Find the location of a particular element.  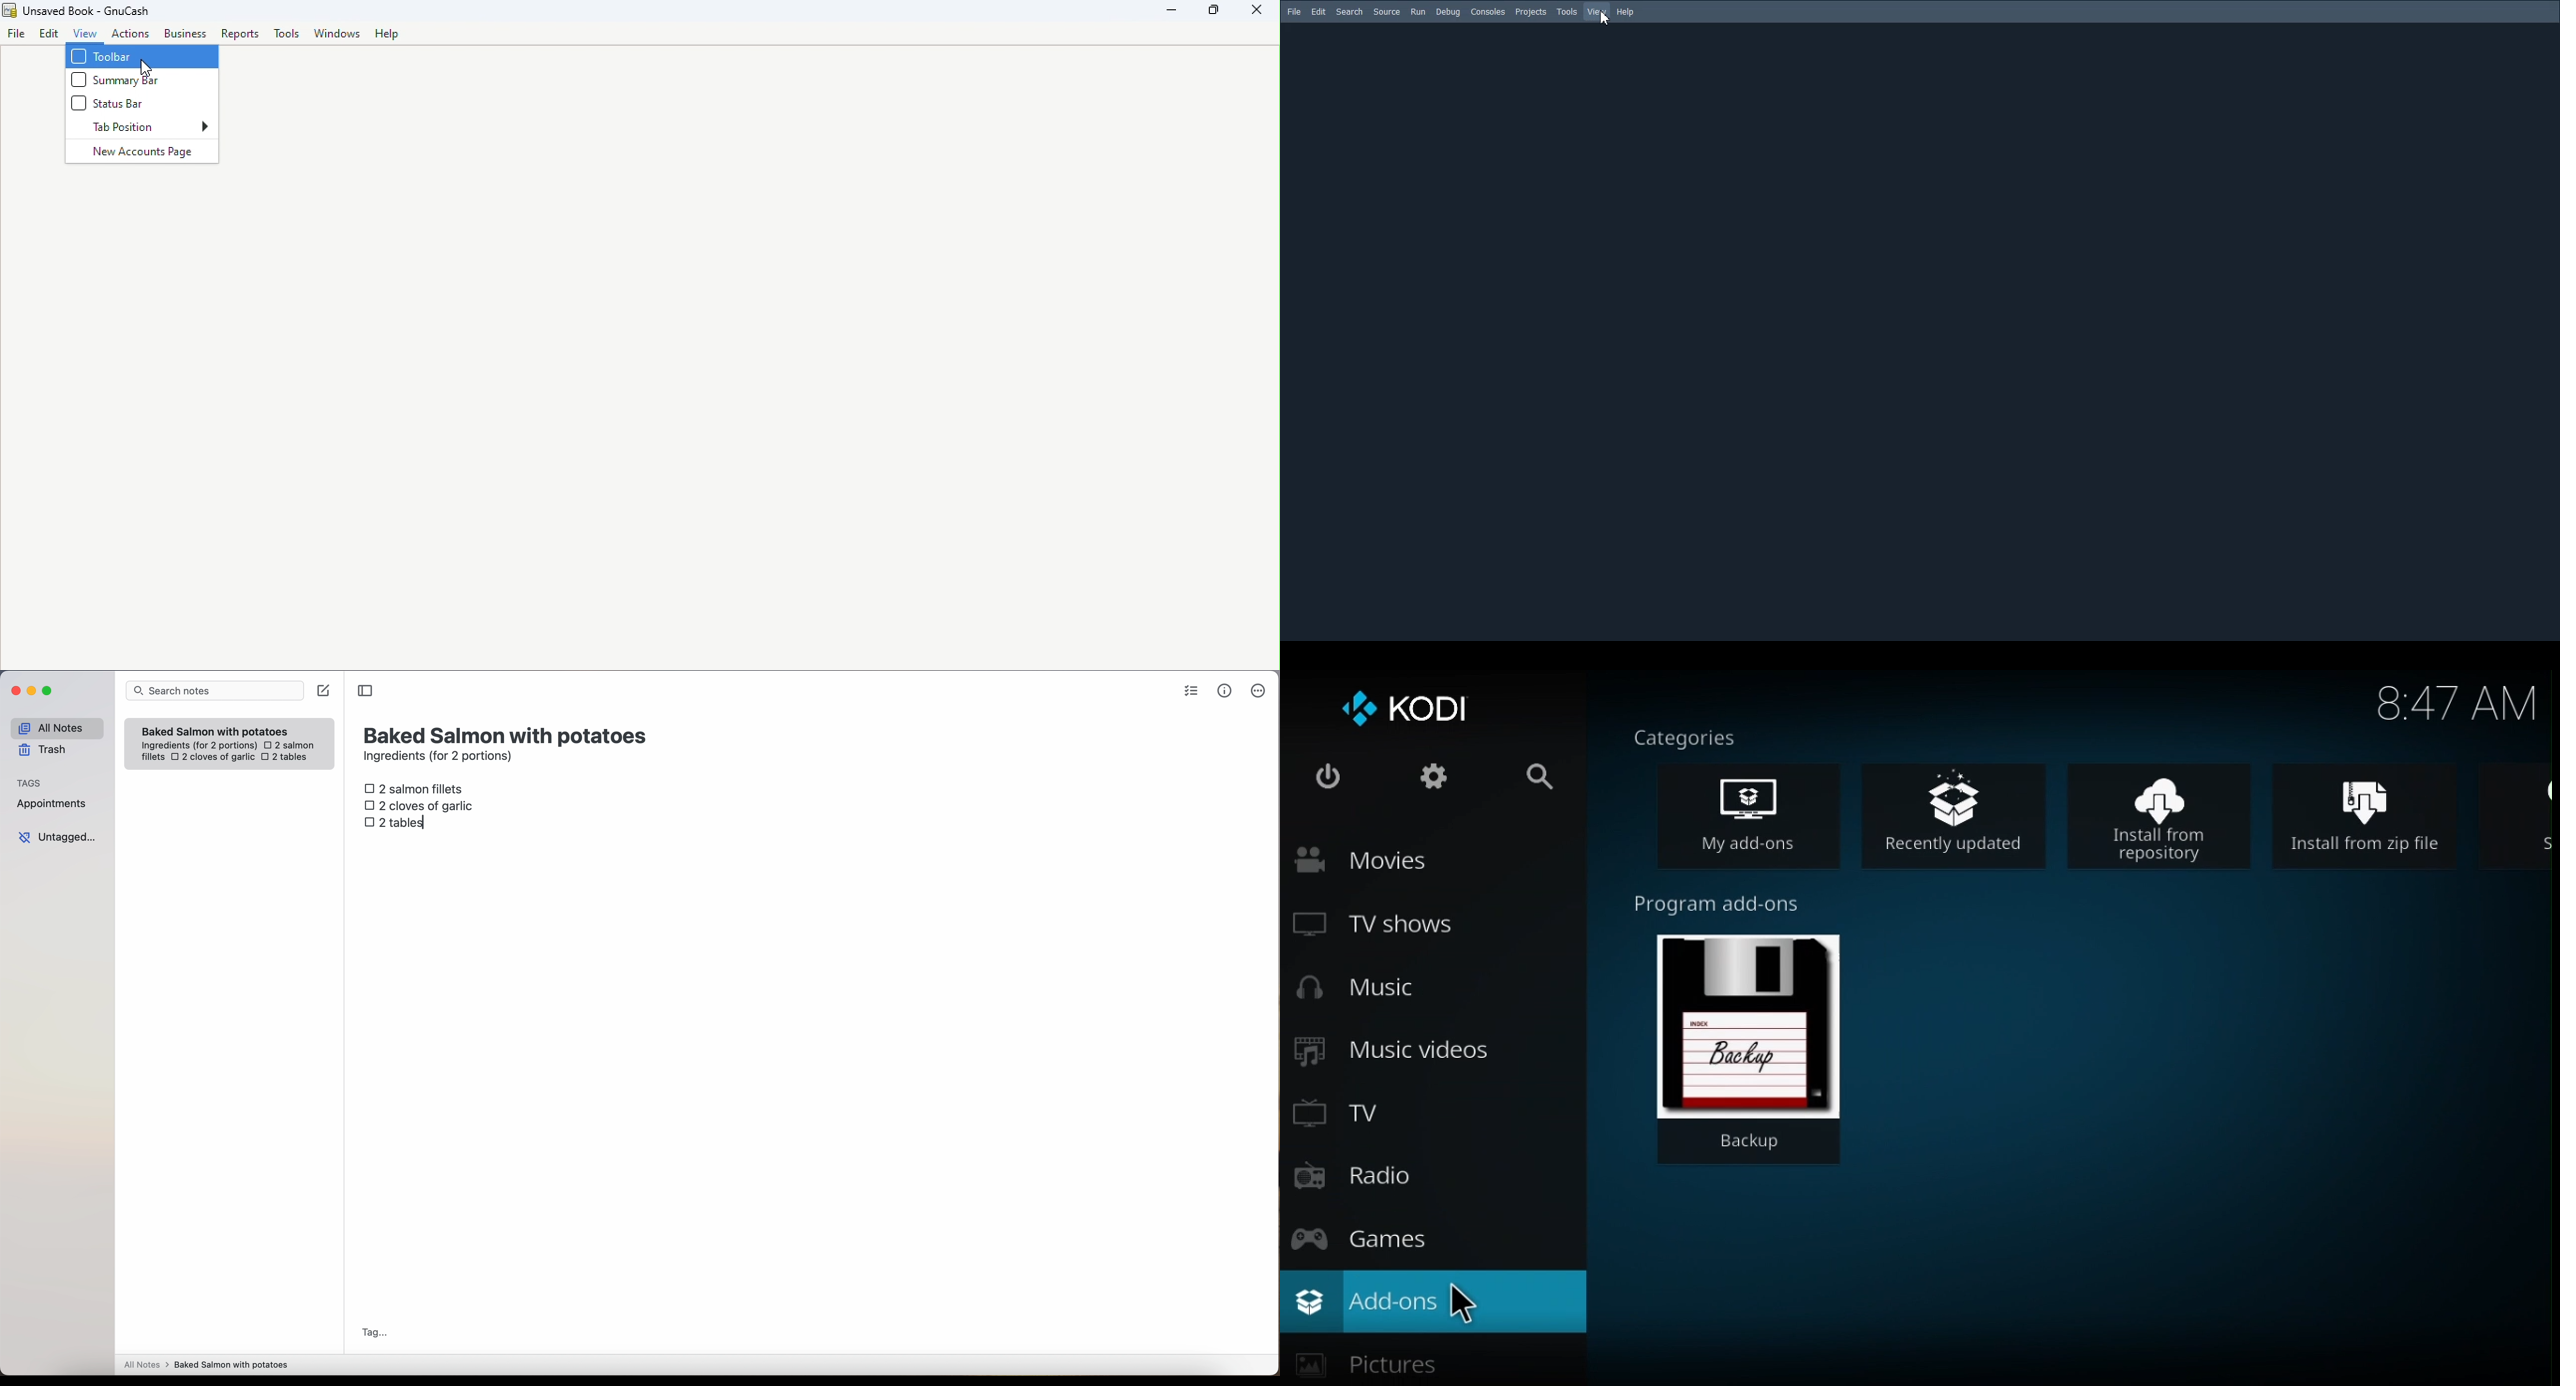

Maximize is located at coordinates (1218, 11).